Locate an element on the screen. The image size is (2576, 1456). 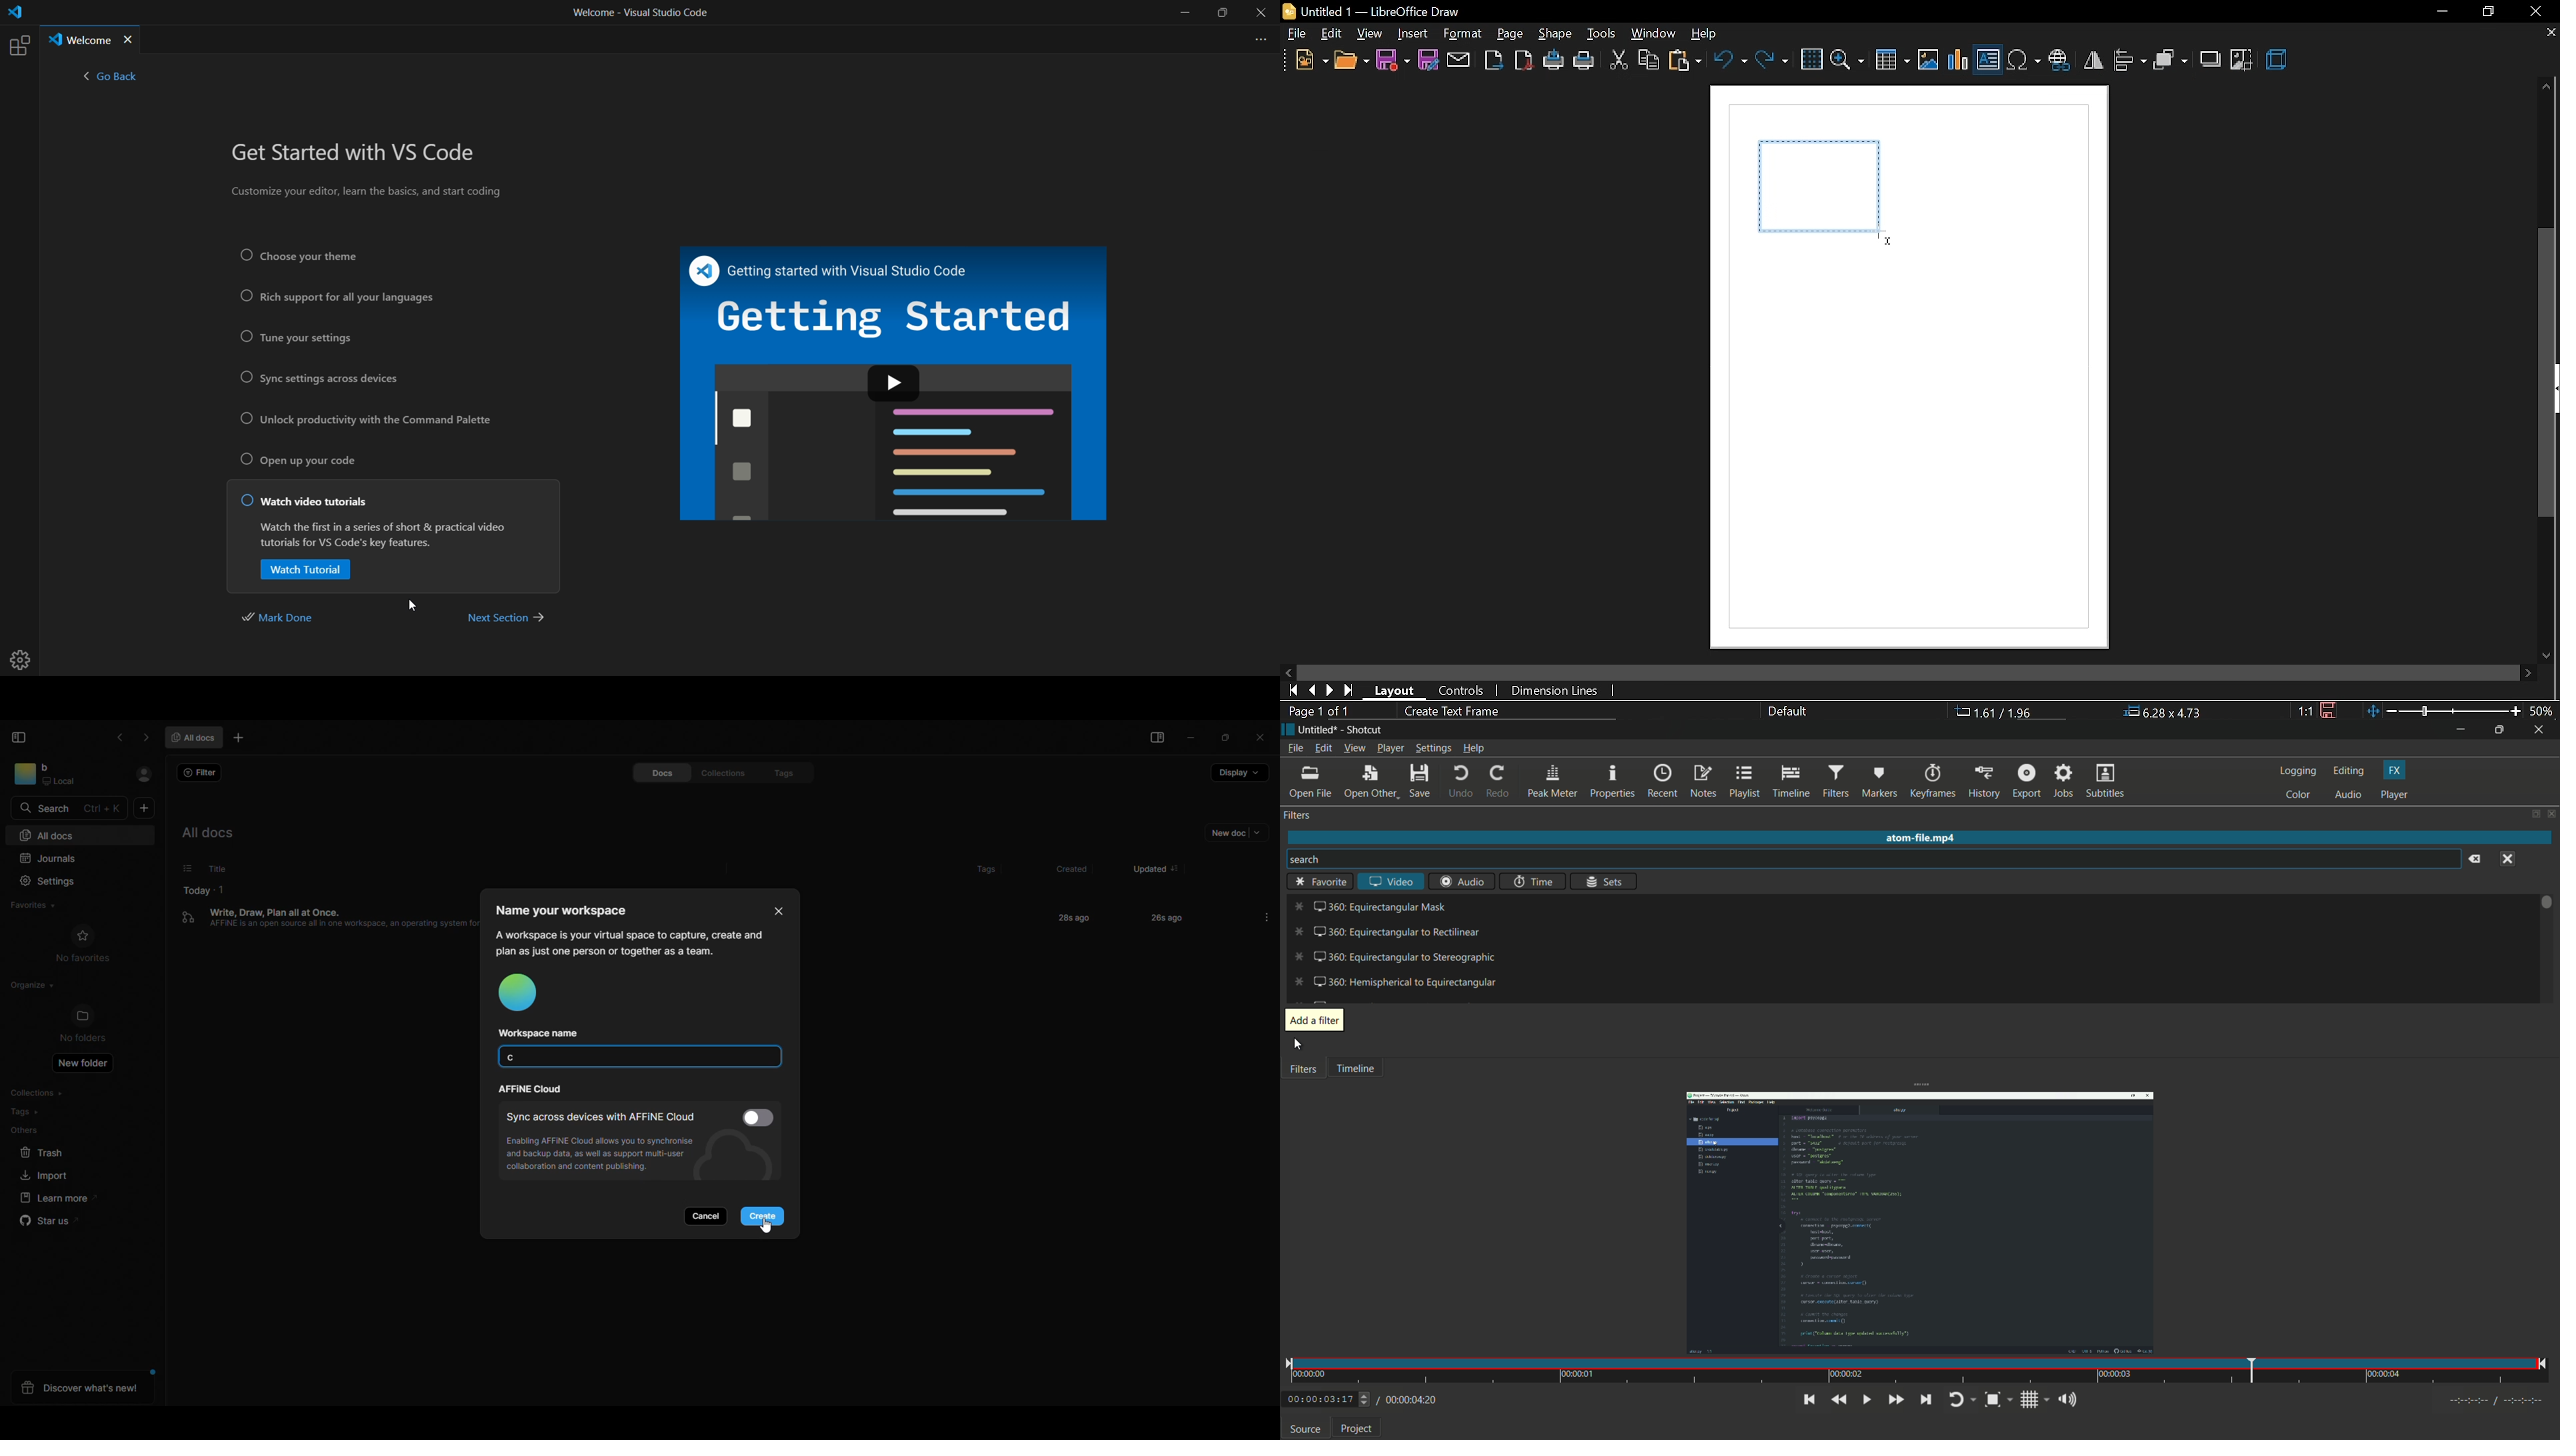
get started with VS Code is located at coordinates (359, 154).